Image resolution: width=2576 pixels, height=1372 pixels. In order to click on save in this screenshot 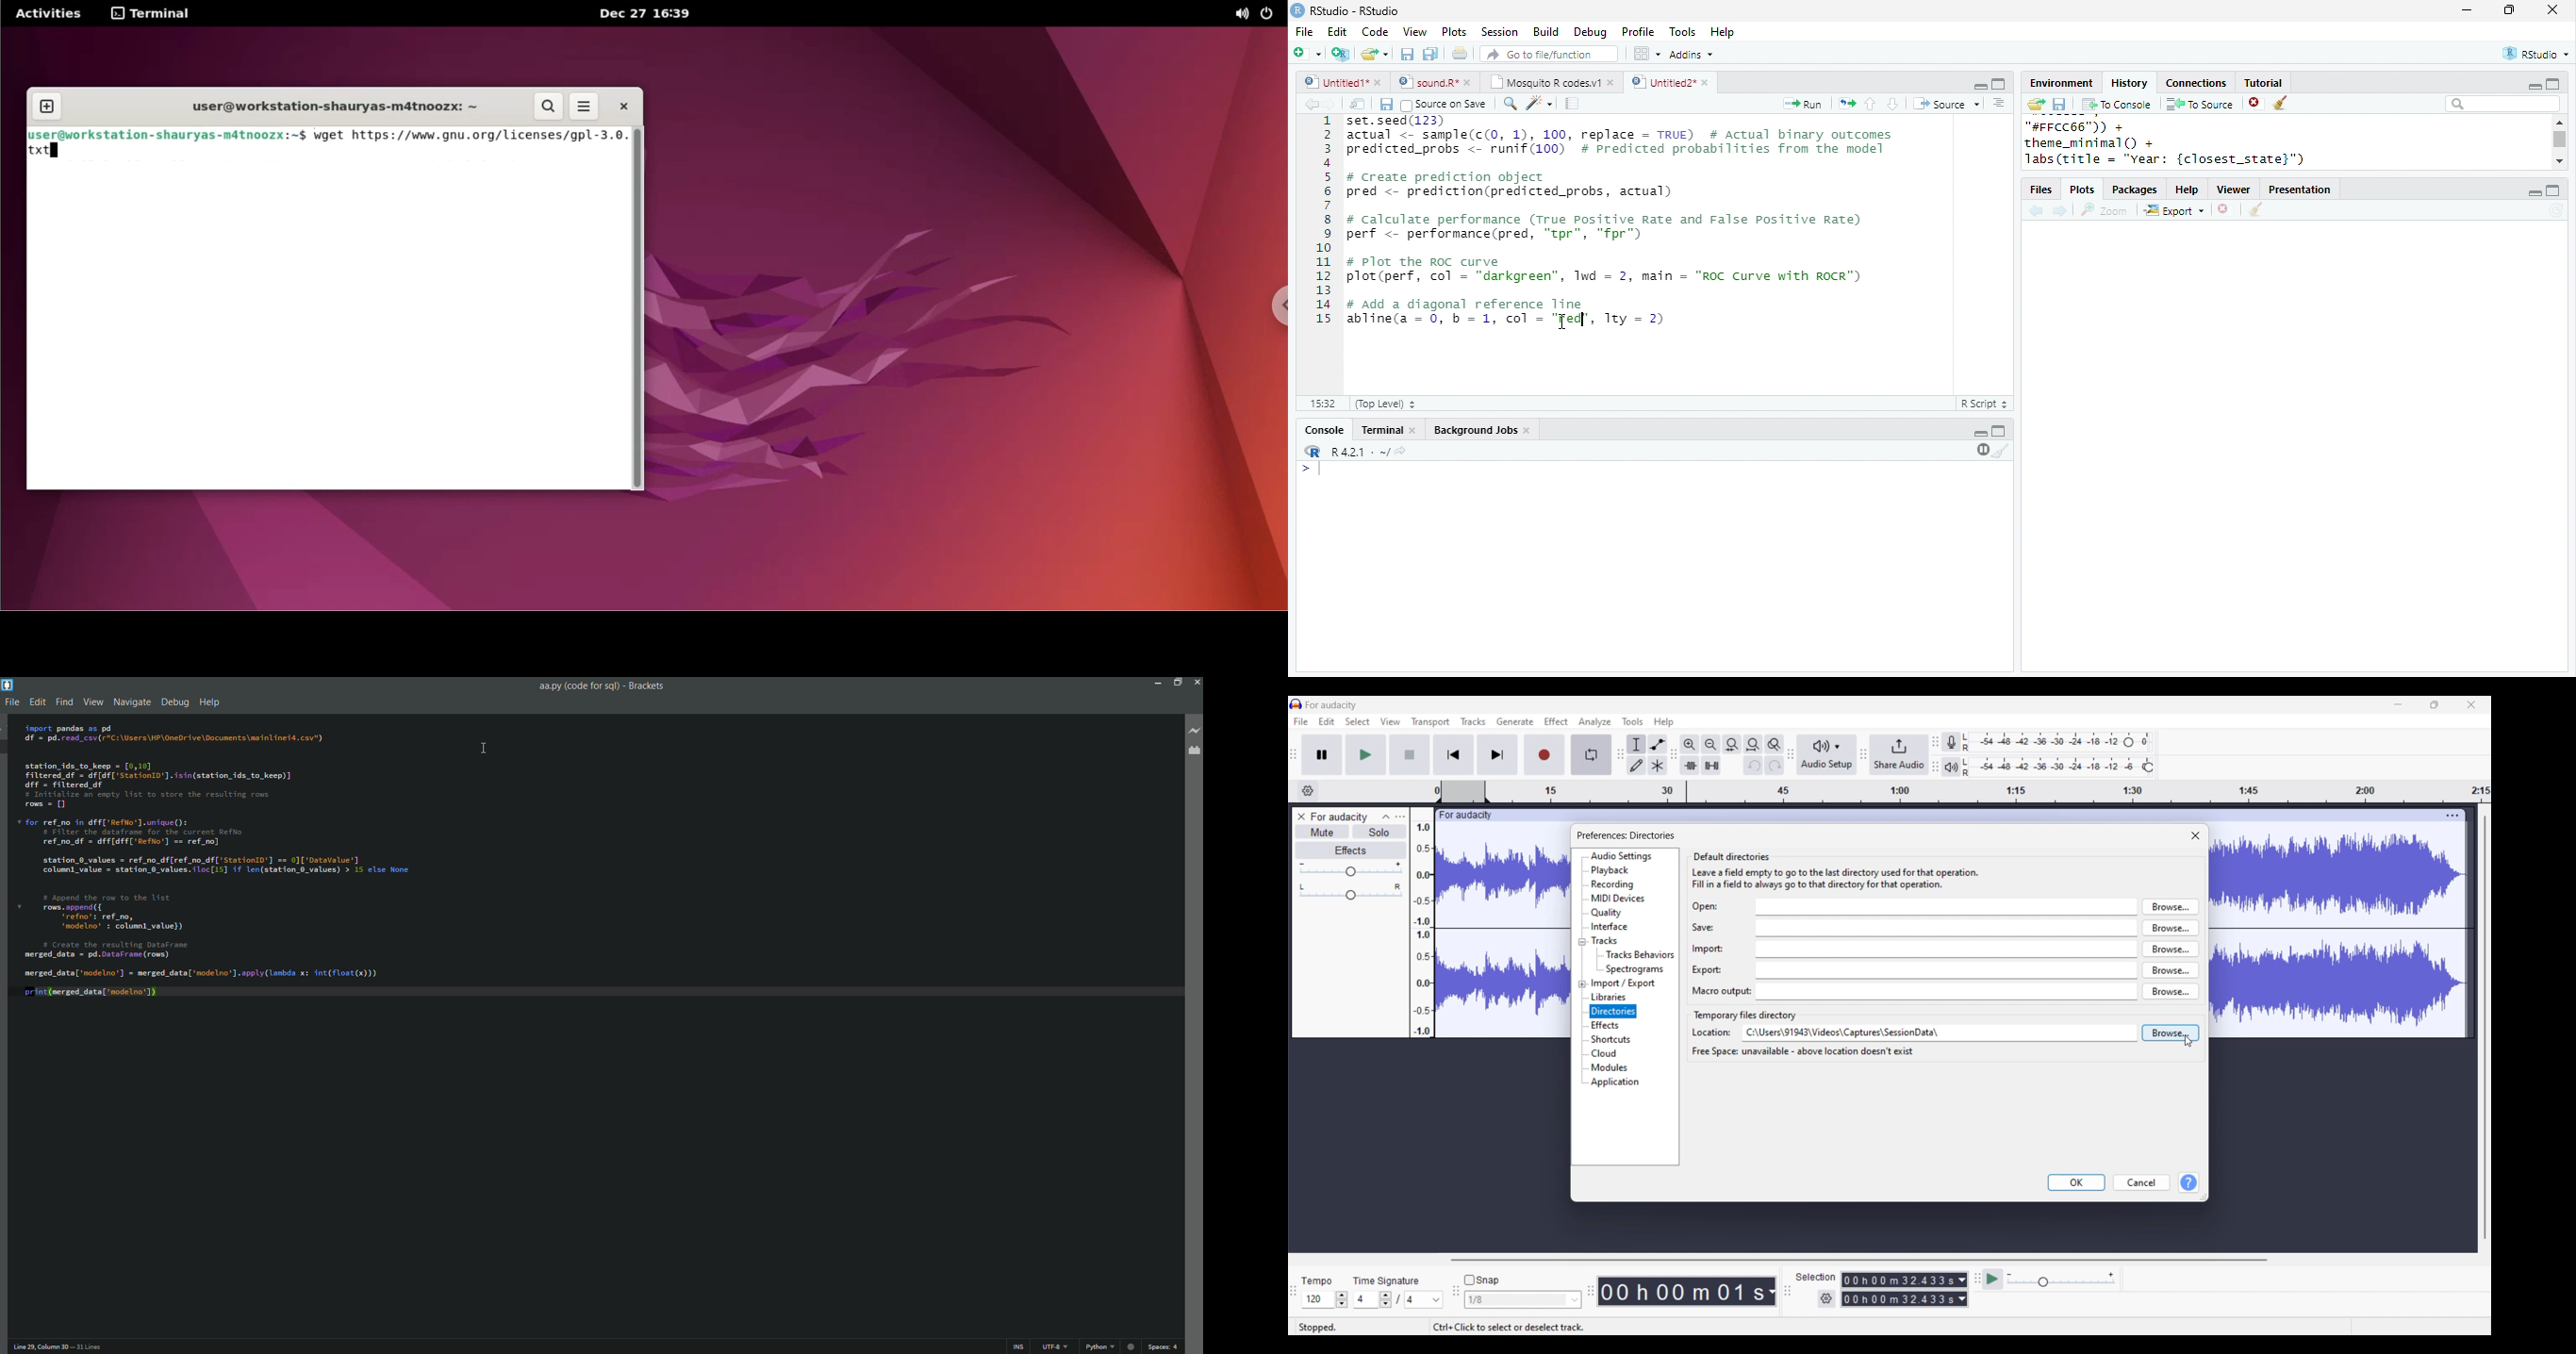, I will do `click(2059, 105)`.